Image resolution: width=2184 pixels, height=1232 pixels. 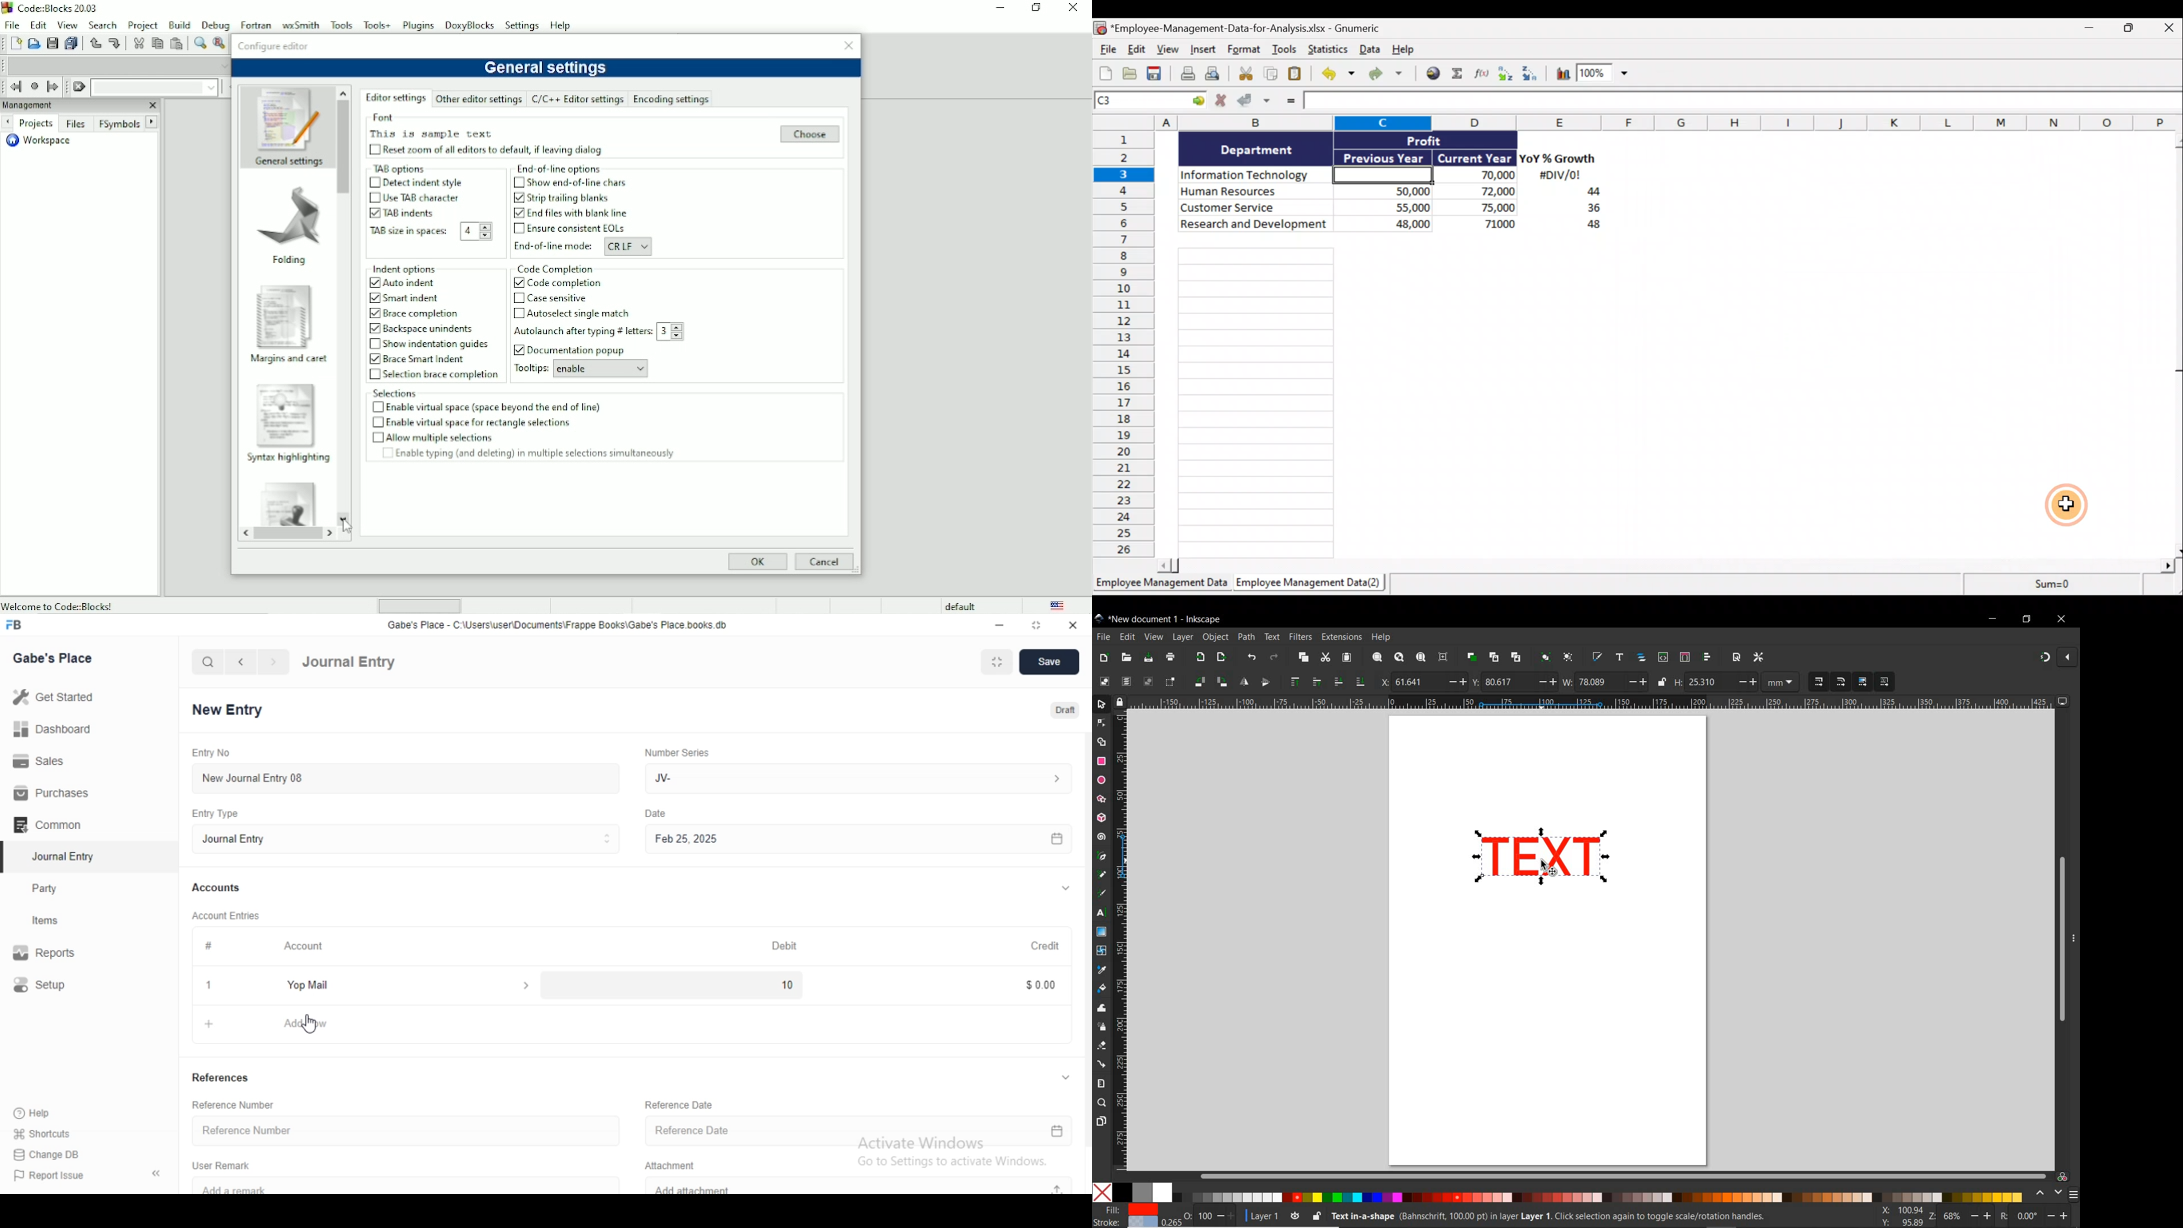 What do you see at coordinates (1543, 1216) in the screenshot?
I see `no objects selected` at bounding box center [1543, 1216].